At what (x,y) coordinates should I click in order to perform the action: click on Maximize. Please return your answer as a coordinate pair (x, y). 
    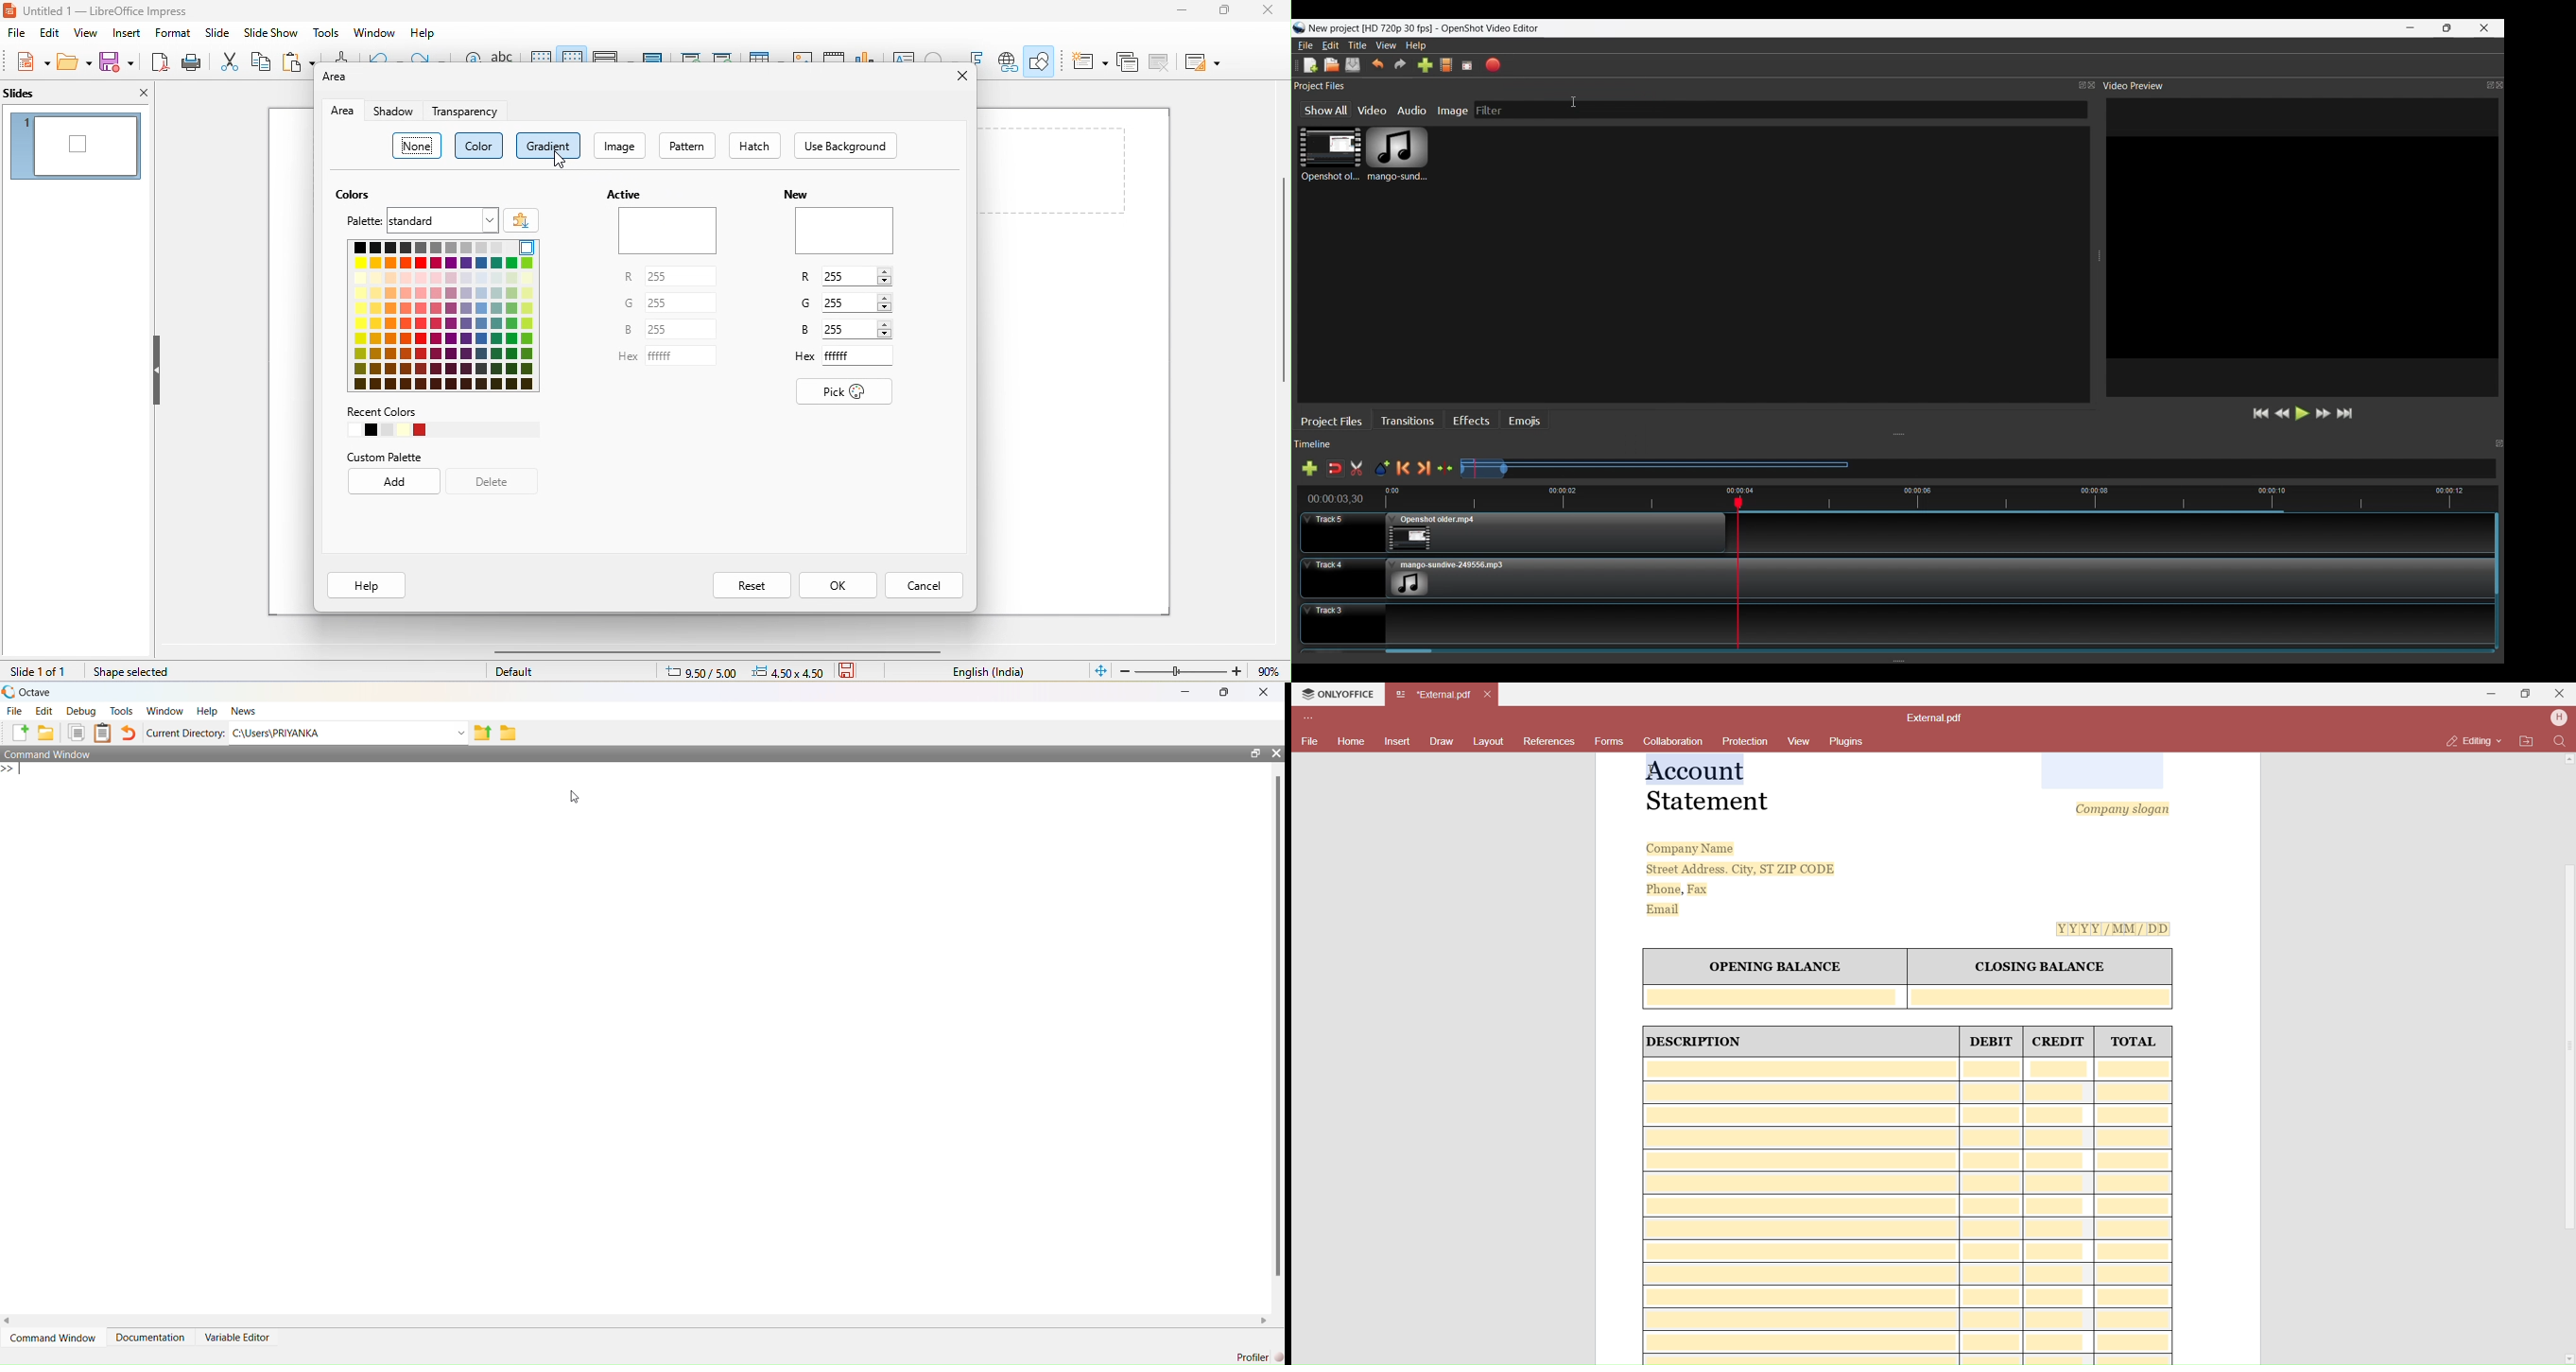
    Looking at the image, I should click on (2483, 83).